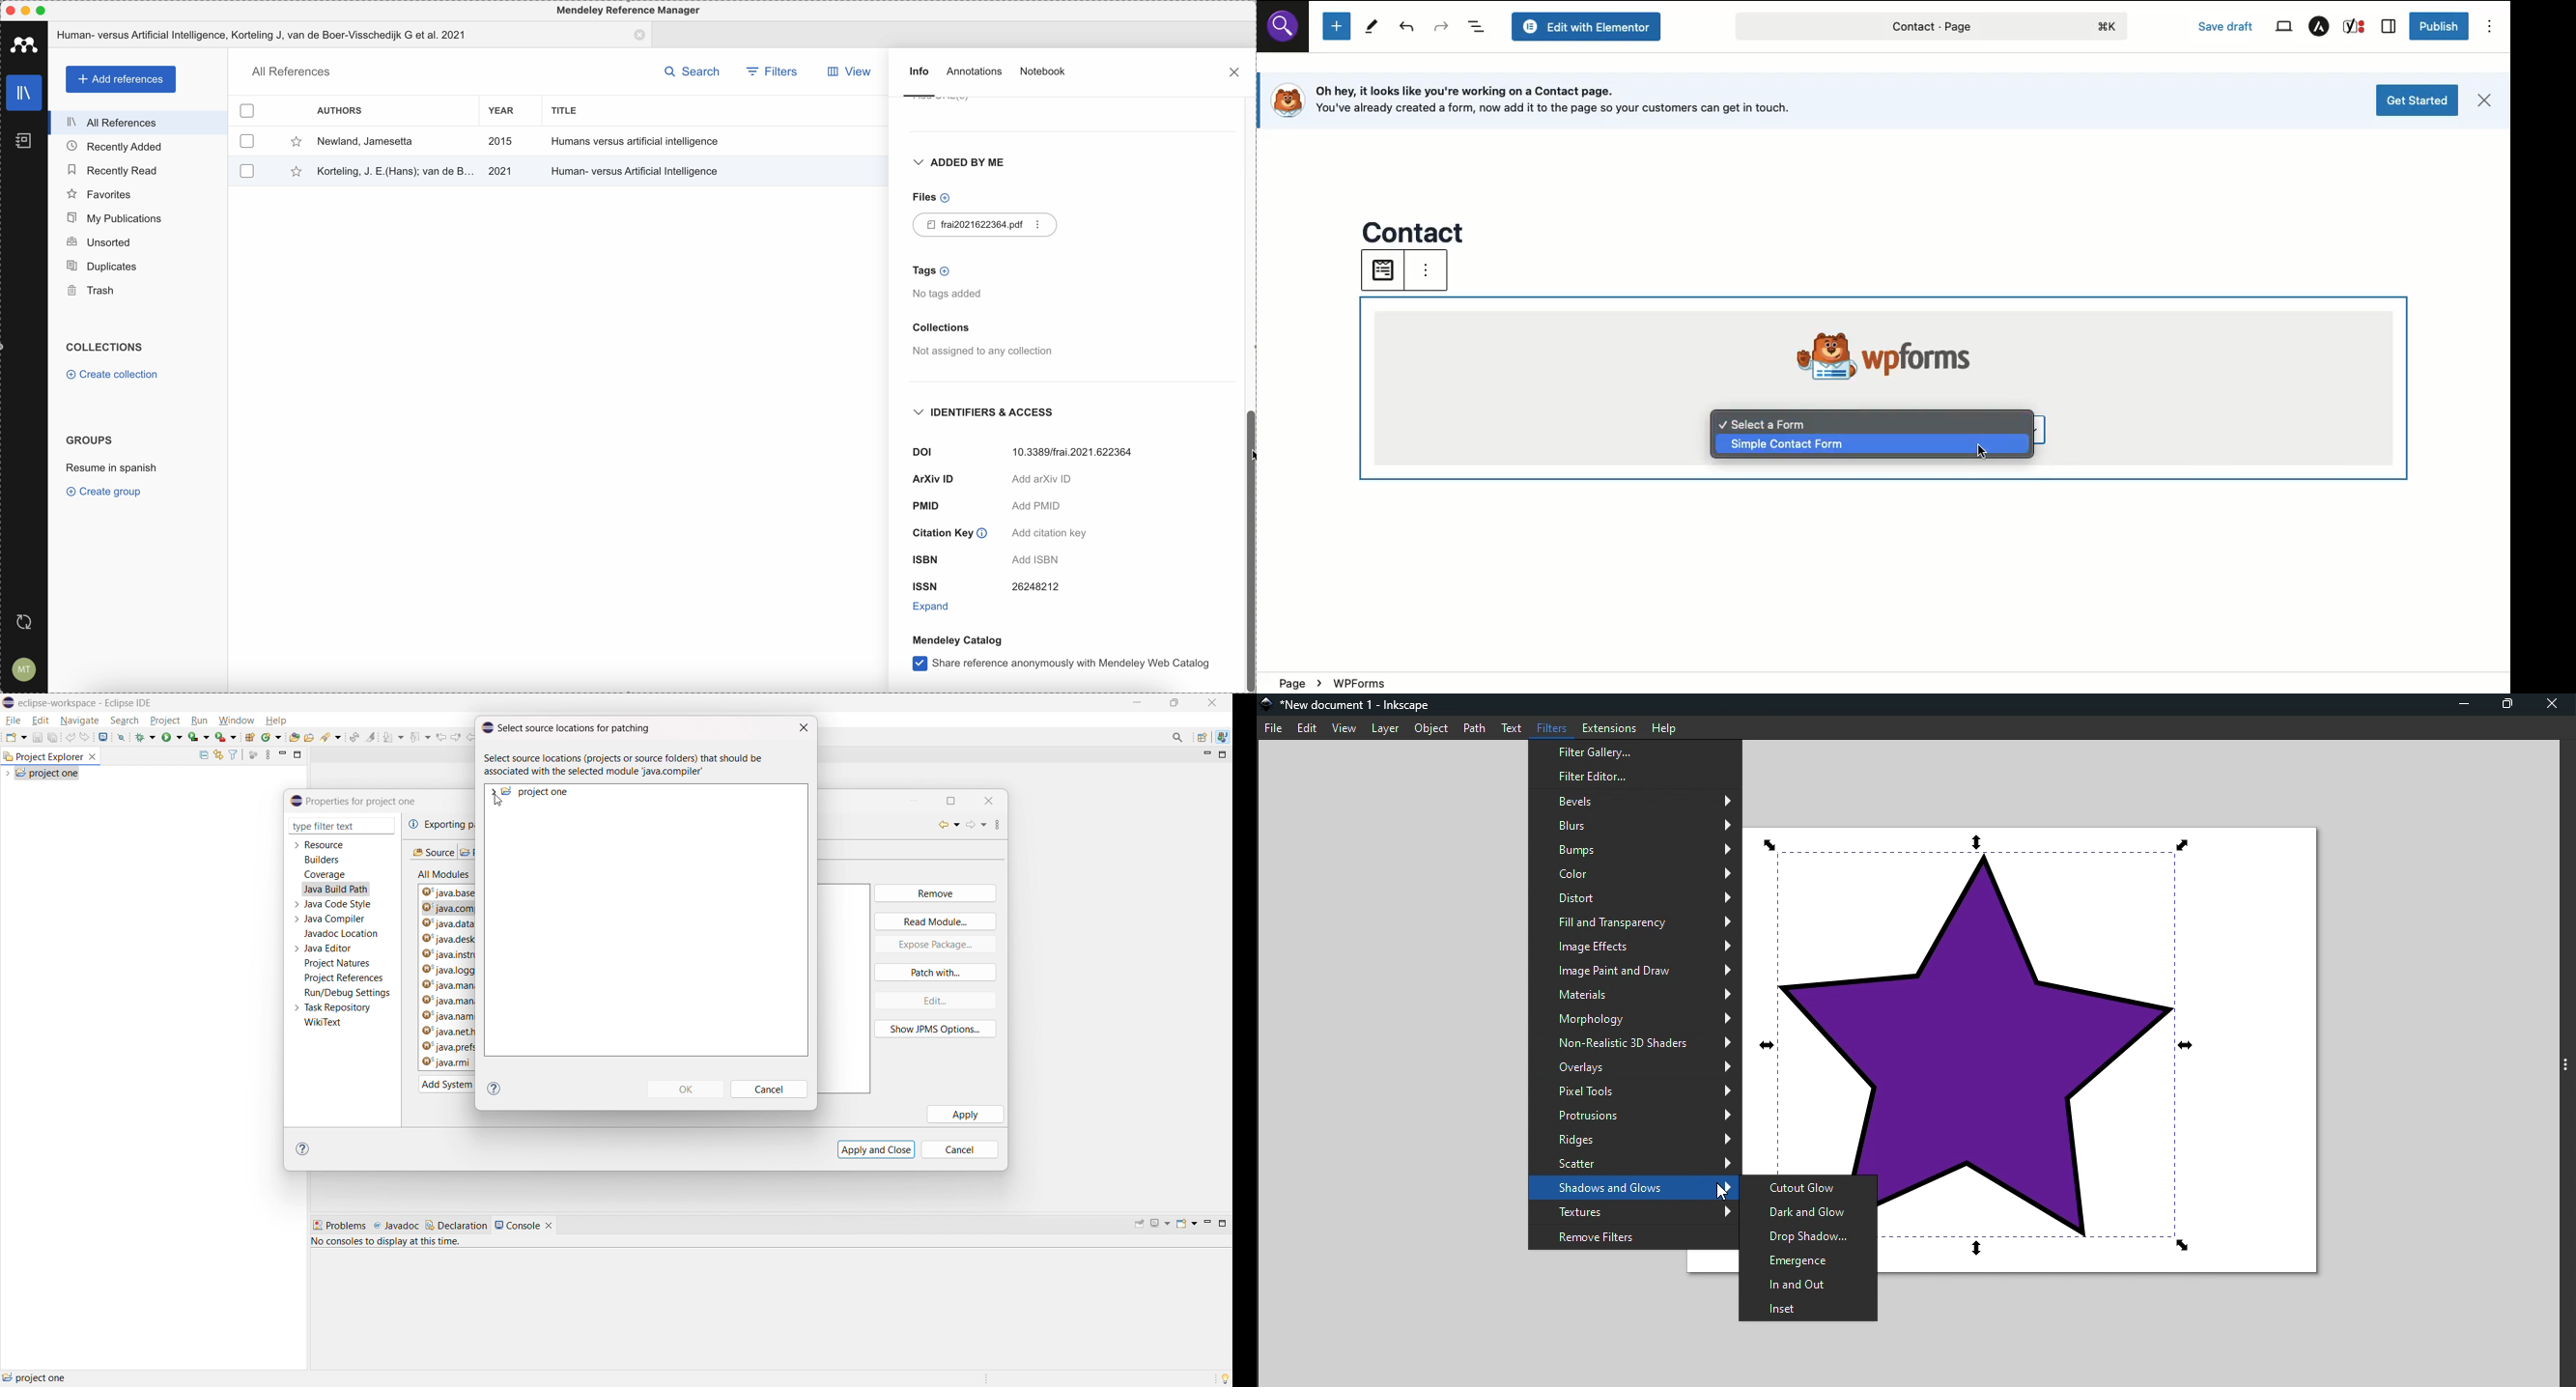  What do you see at coordinates (295, 1009) in the screenshot?
I see `expand task repository` at bounding box center [295, 1009].